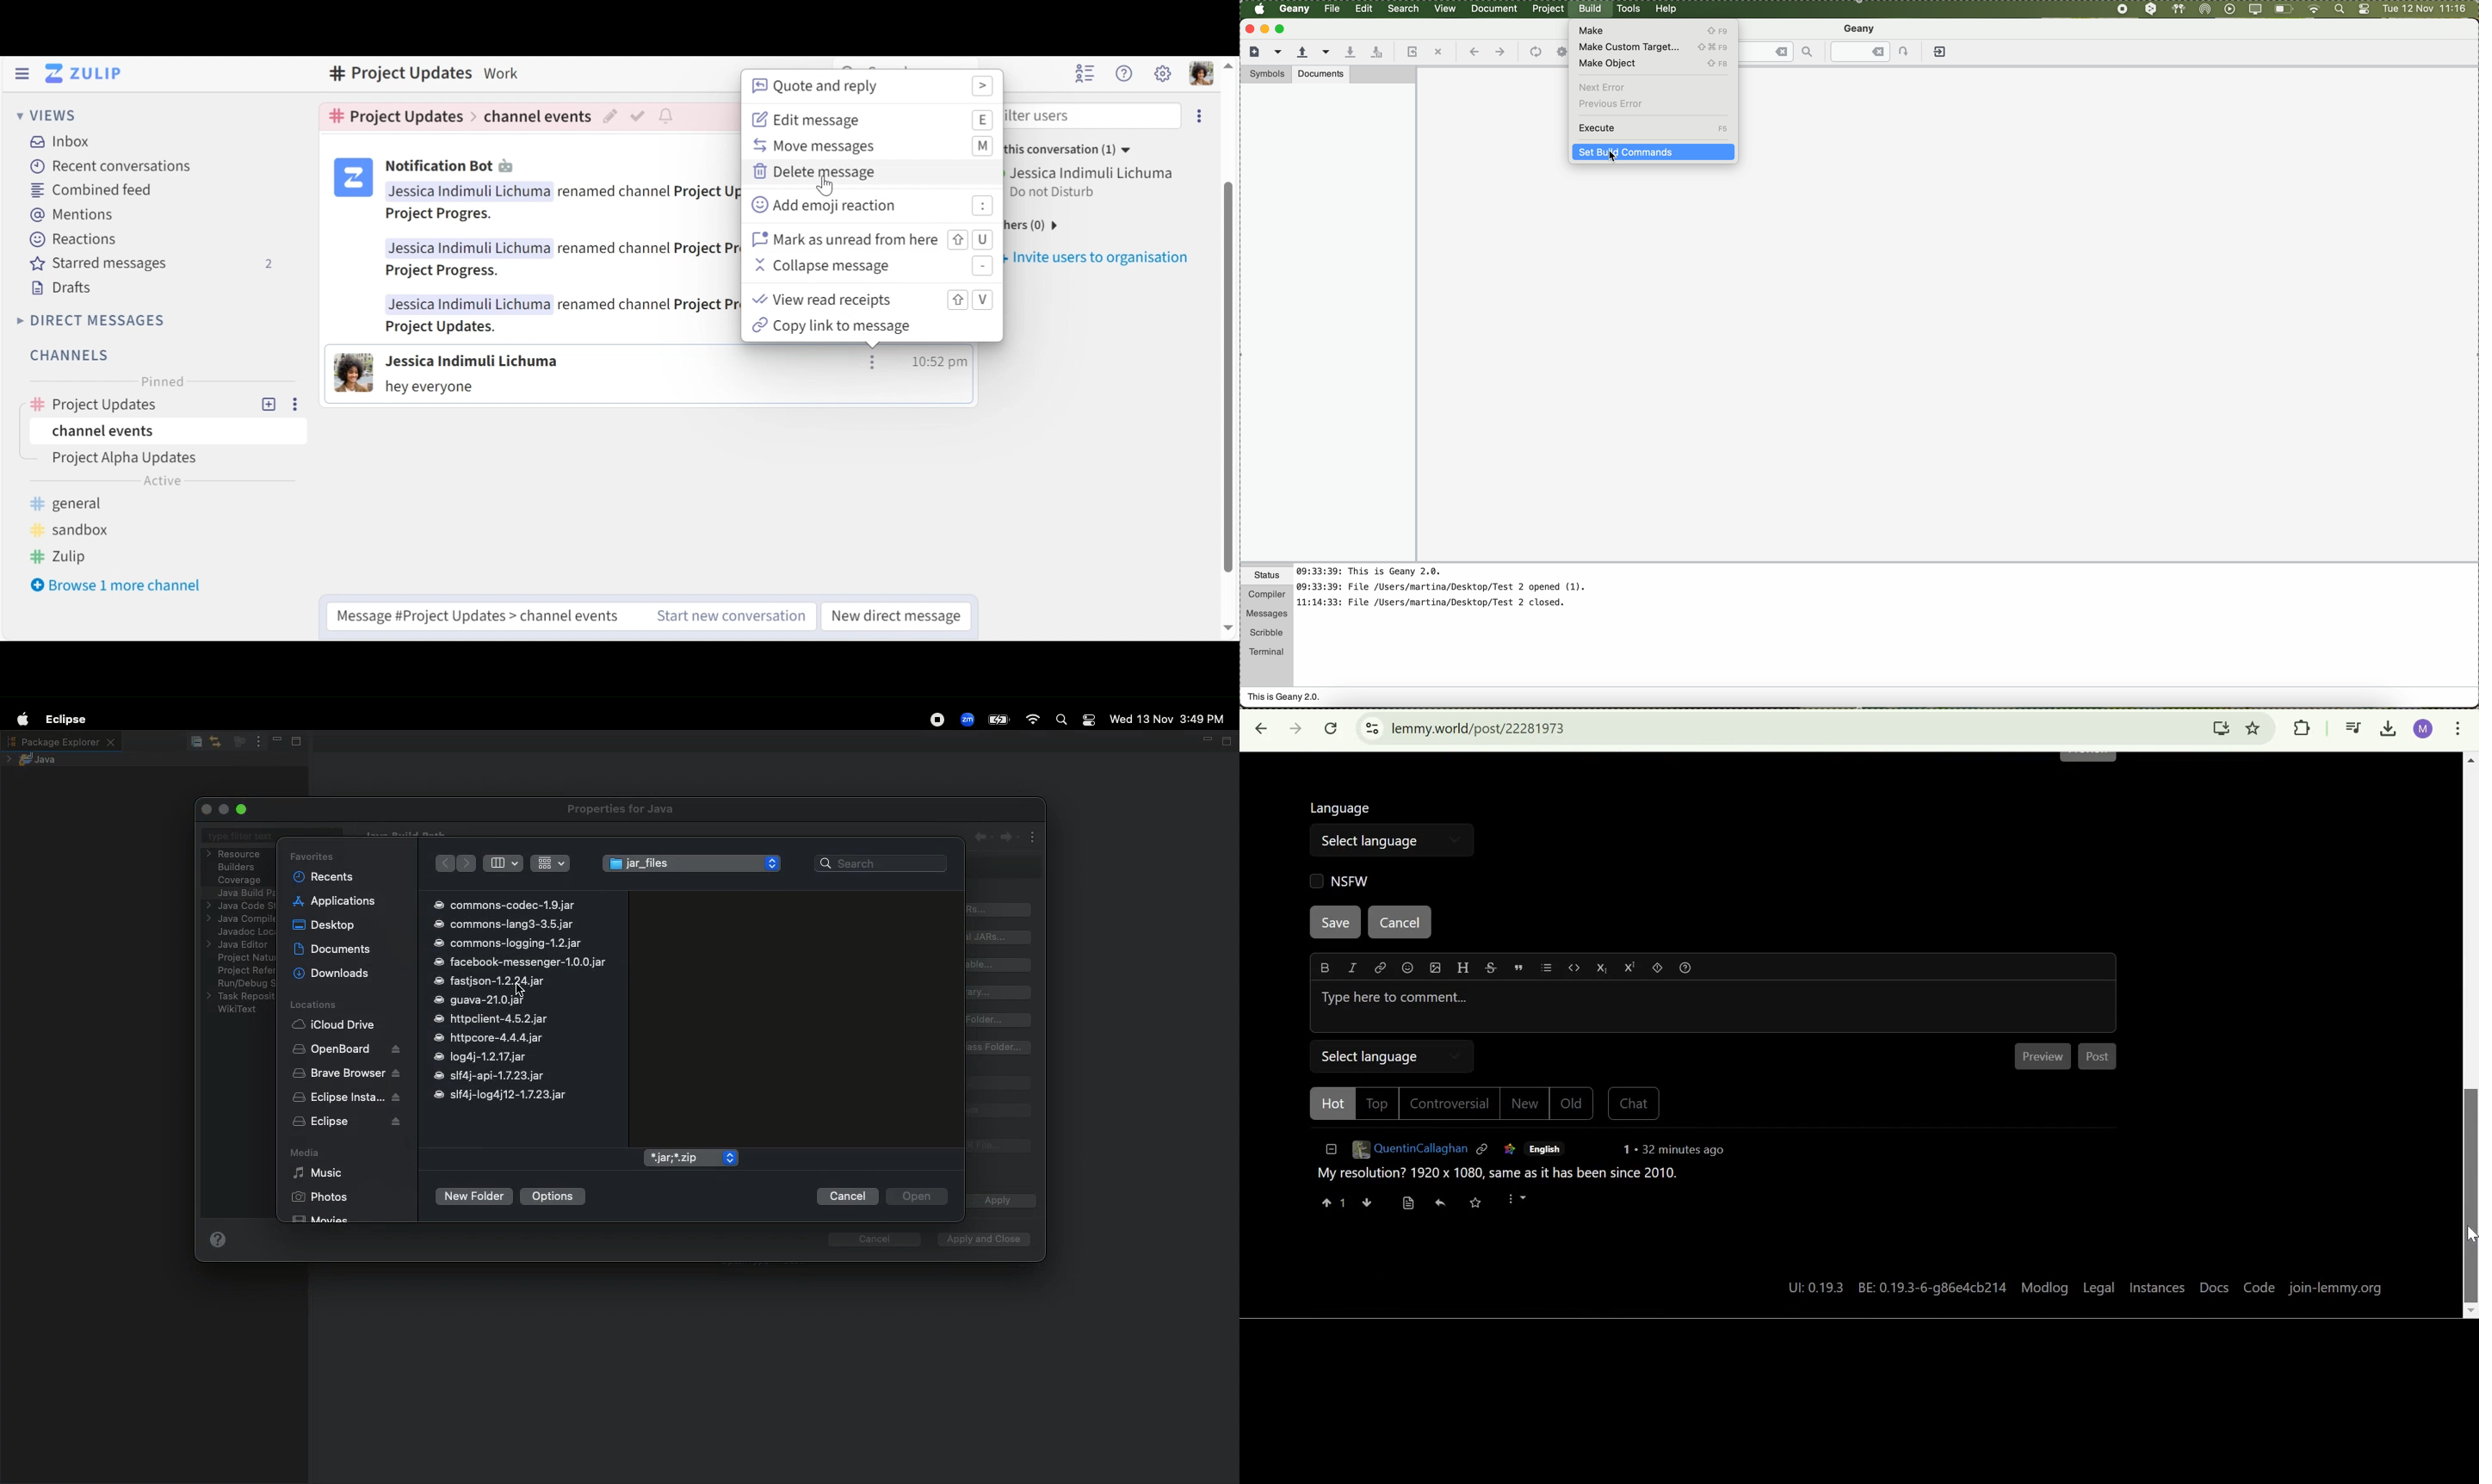 Image resolution: width=2492 pixels, height=1484 pixels. I want to click on QuentinCallaghan, so click(1409, 1152).